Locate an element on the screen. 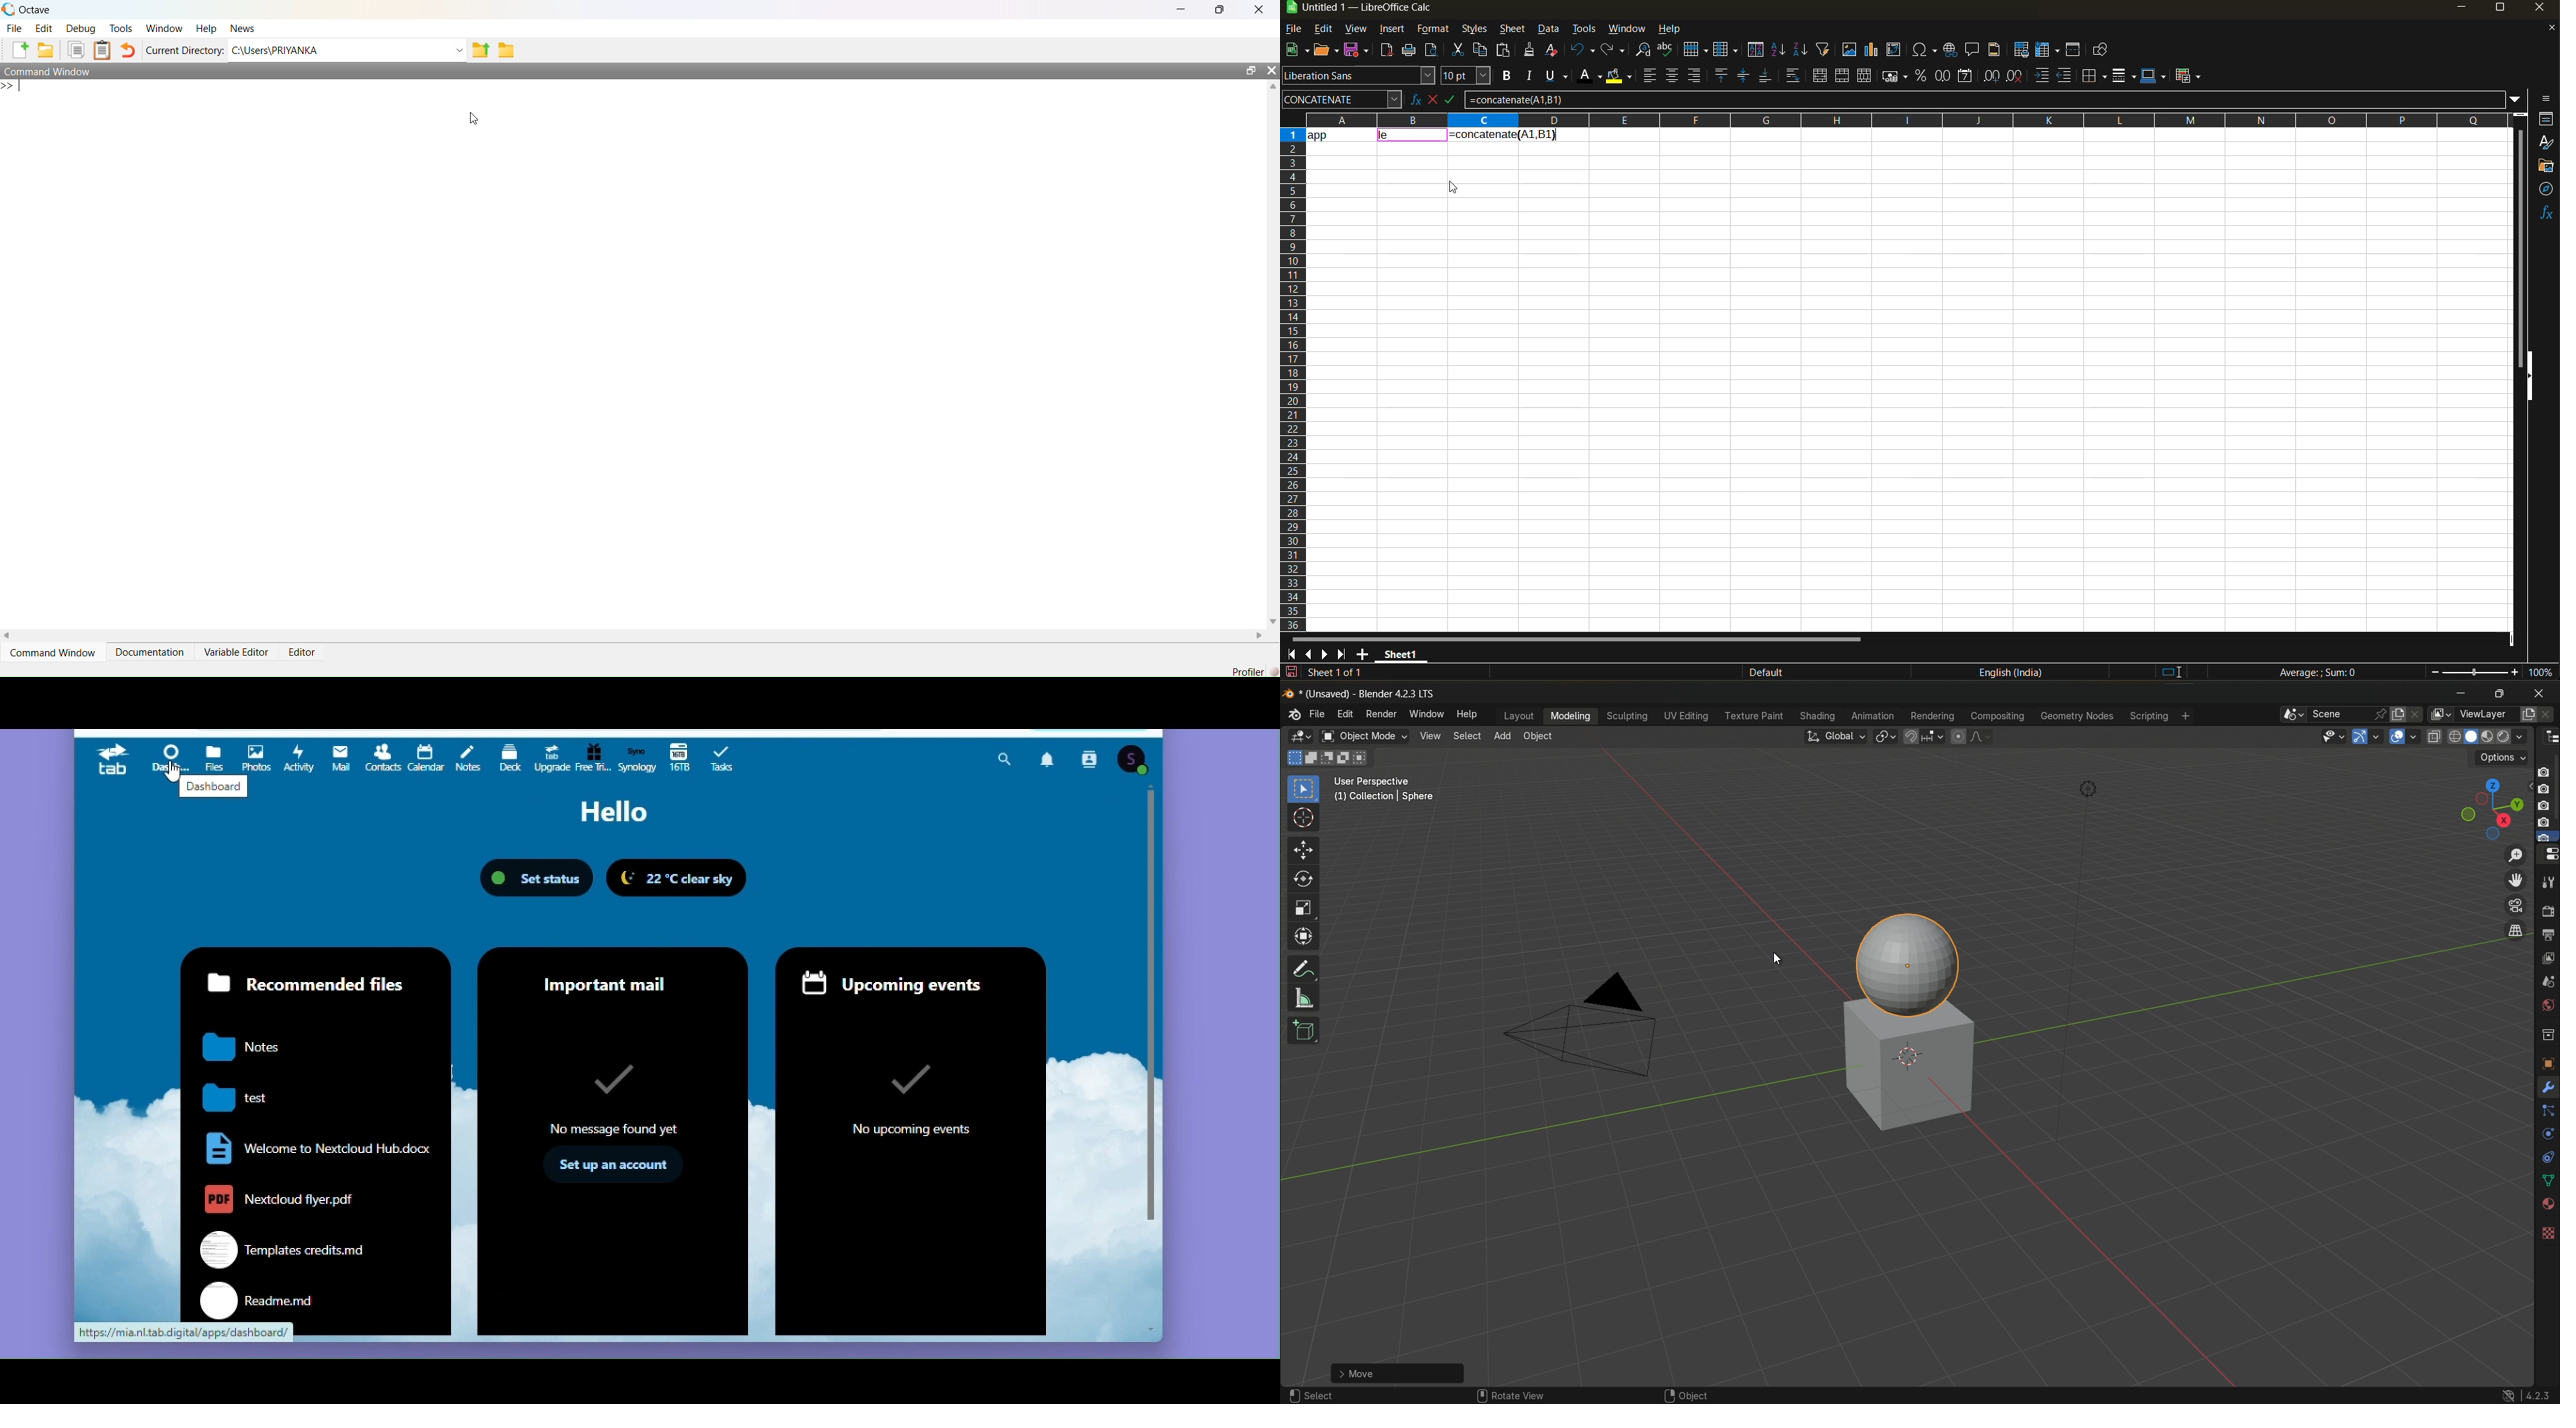 The height and width of the screenshot is (1428, 2576). sphere and a cube is located at coordinates (1909, 1022).